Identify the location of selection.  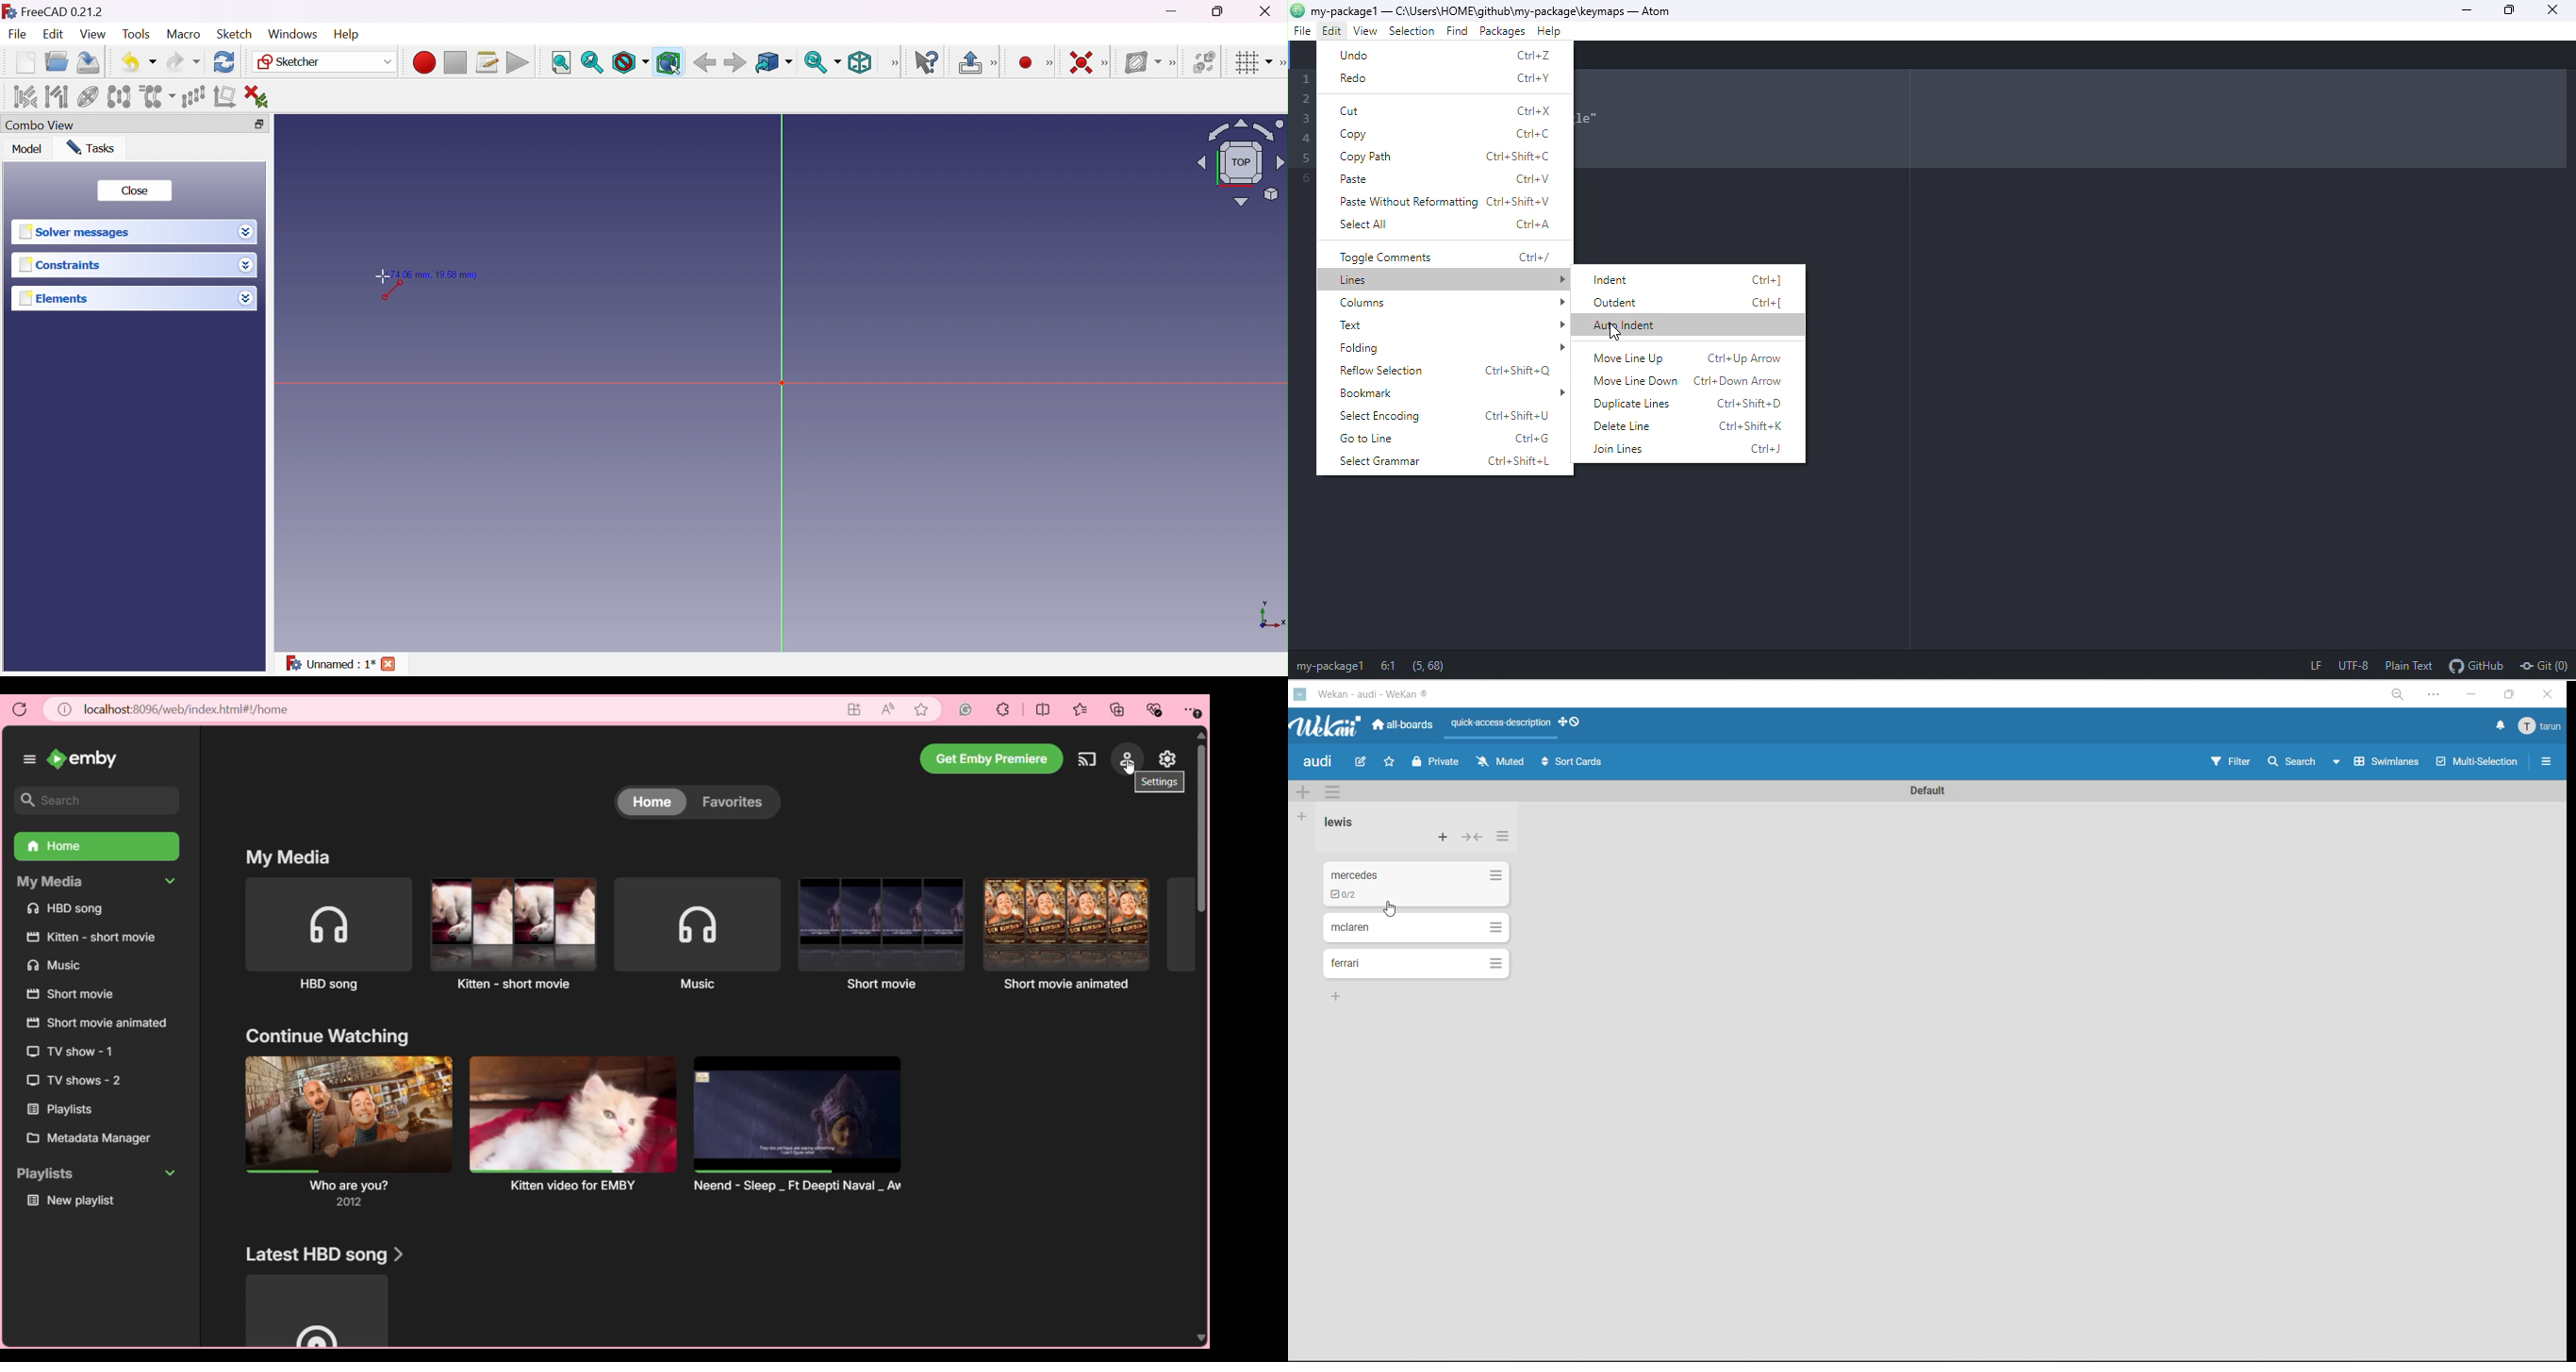
(1412, 29).